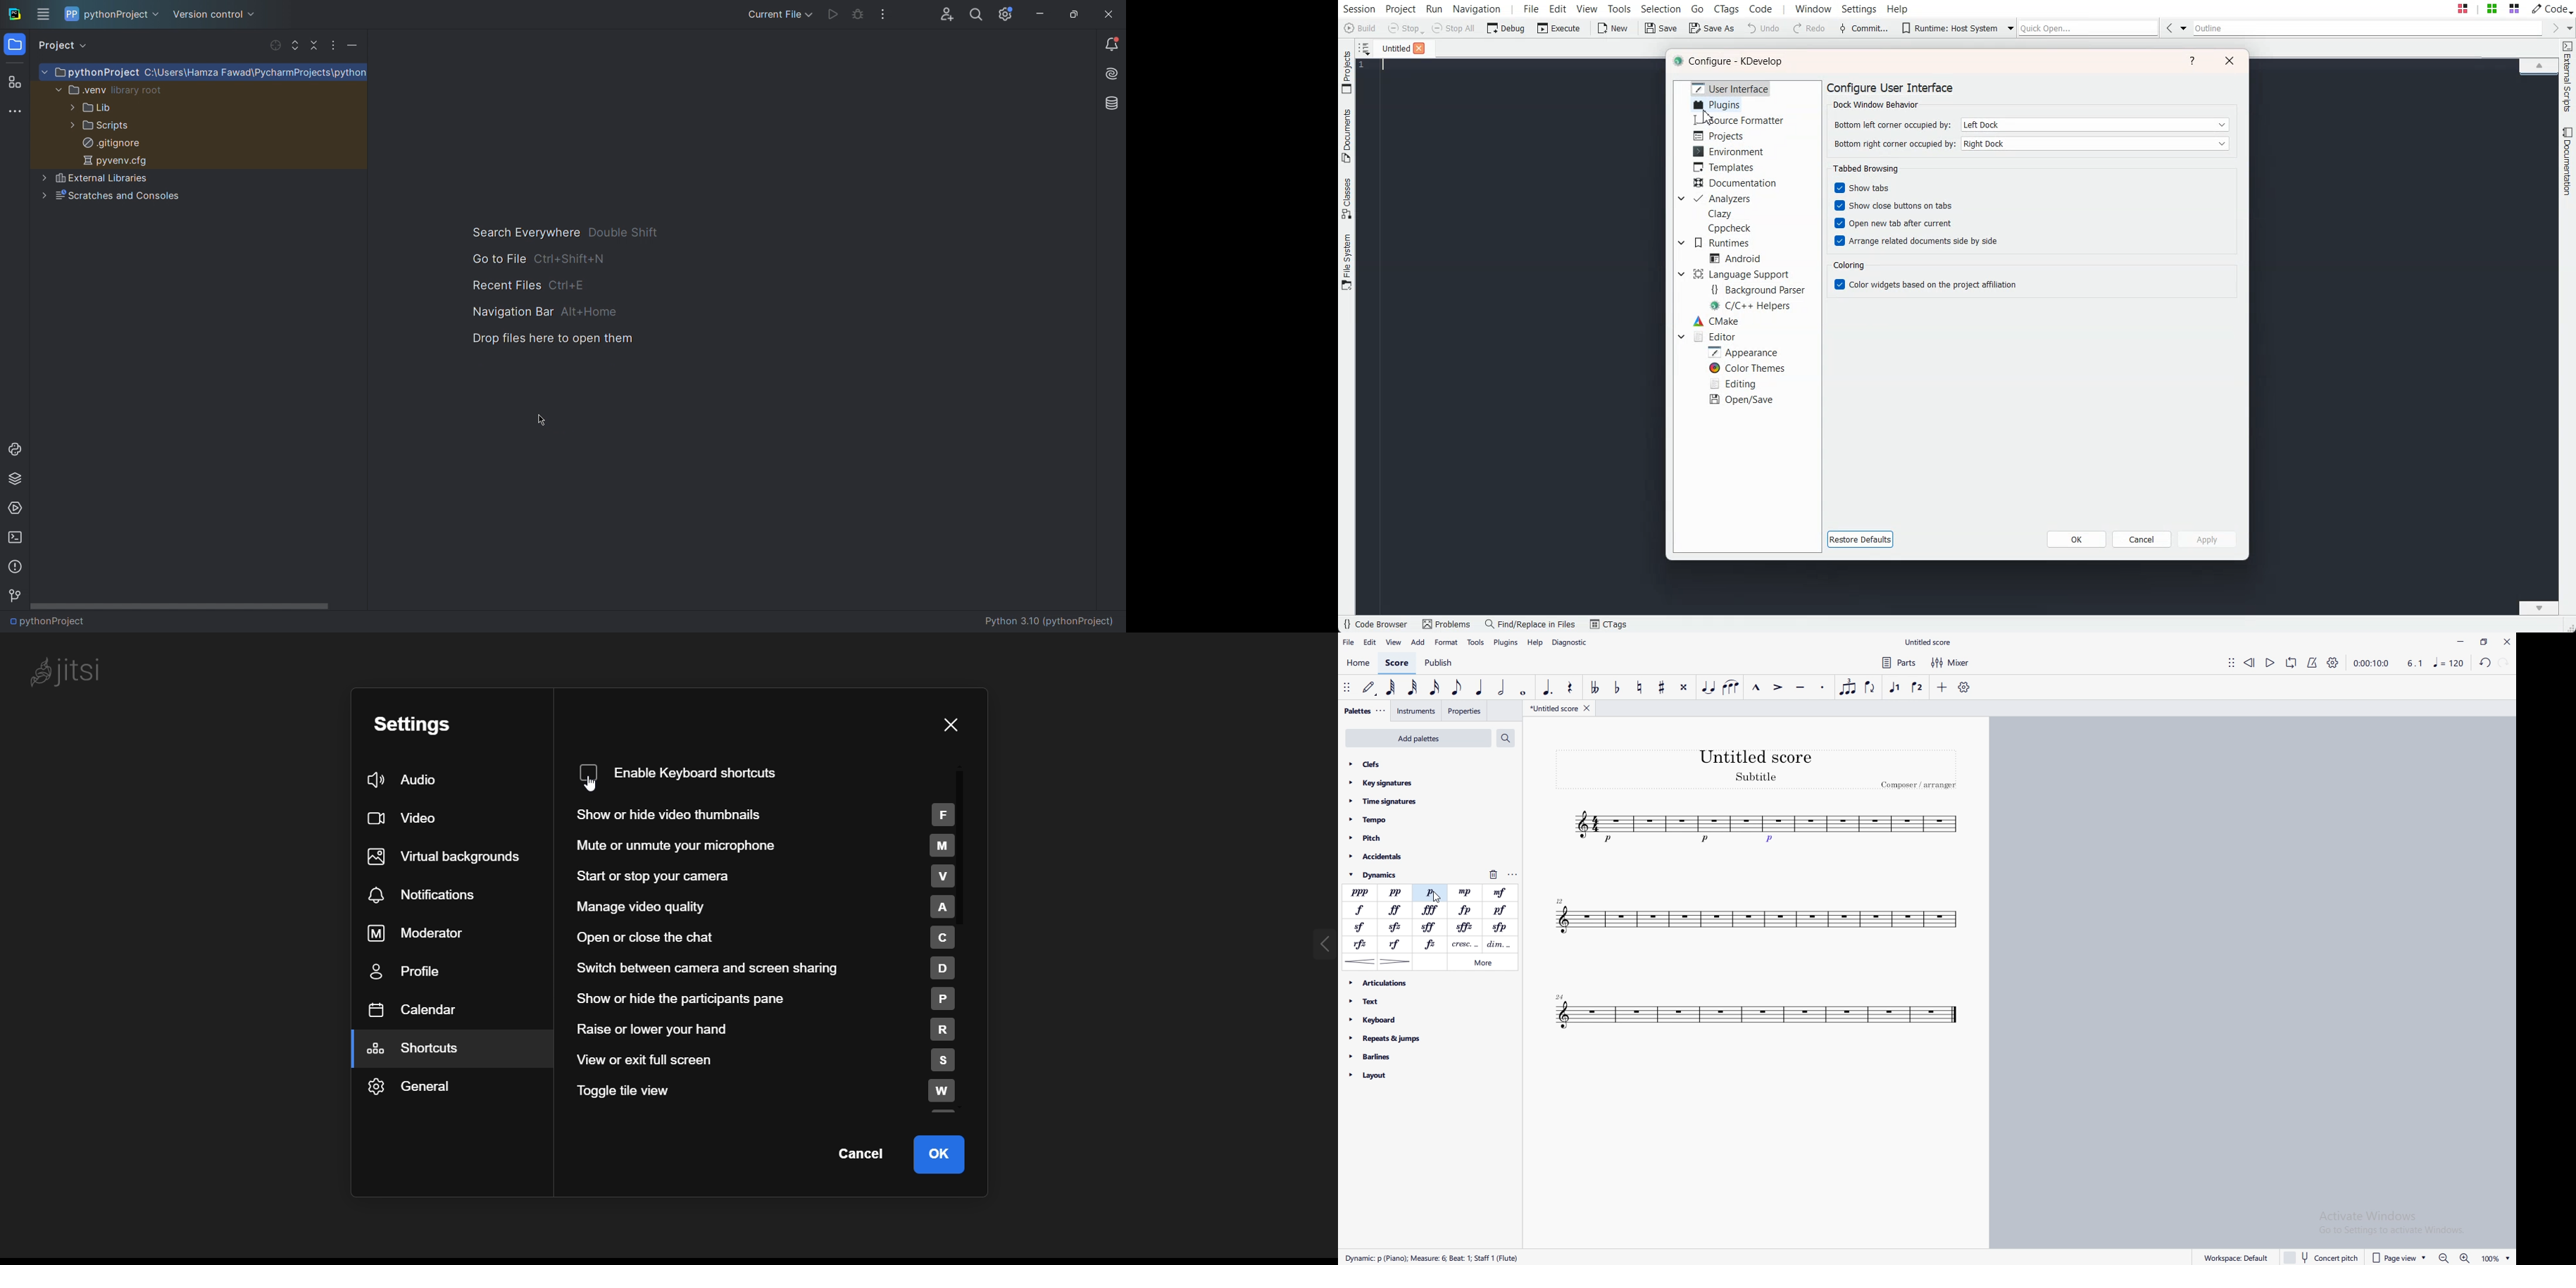 The width and height of the screenshot is (2576, 1288). What do you see at coordinates (1720, 136) in the screenshot?
I see `Projects` at bounding box center [1720, 136].